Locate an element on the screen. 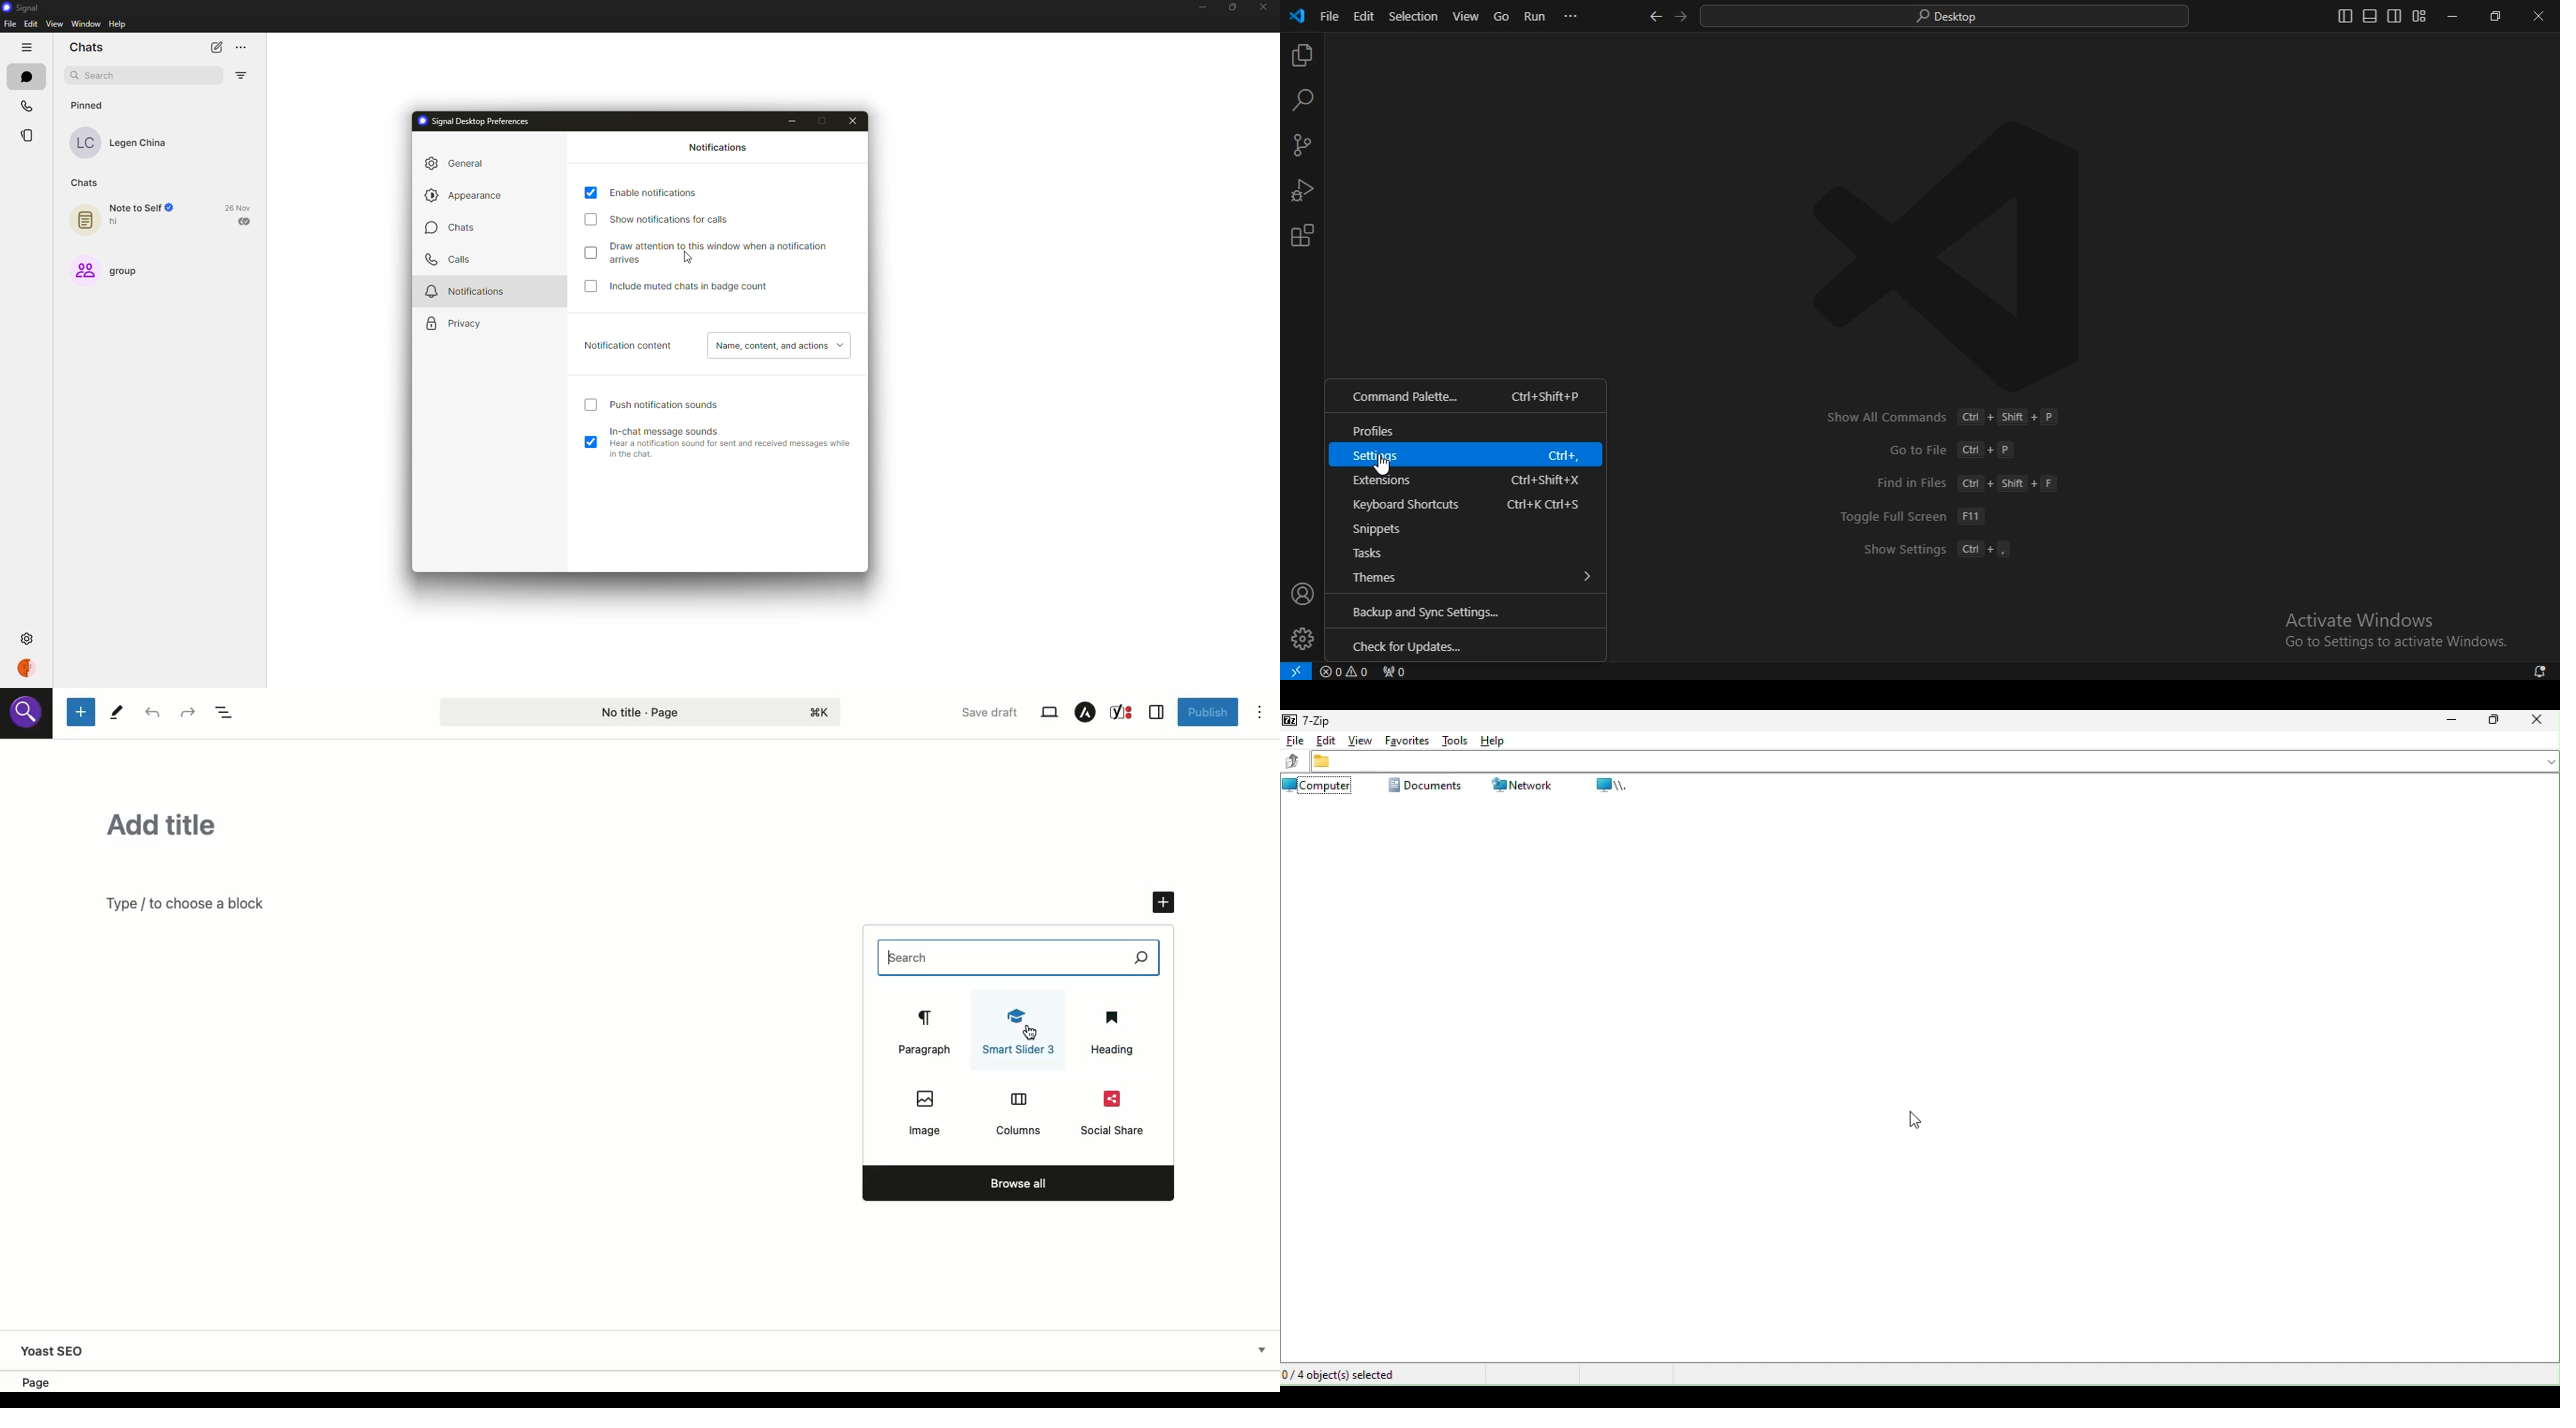  enabled is located at coordinates (591, 193).